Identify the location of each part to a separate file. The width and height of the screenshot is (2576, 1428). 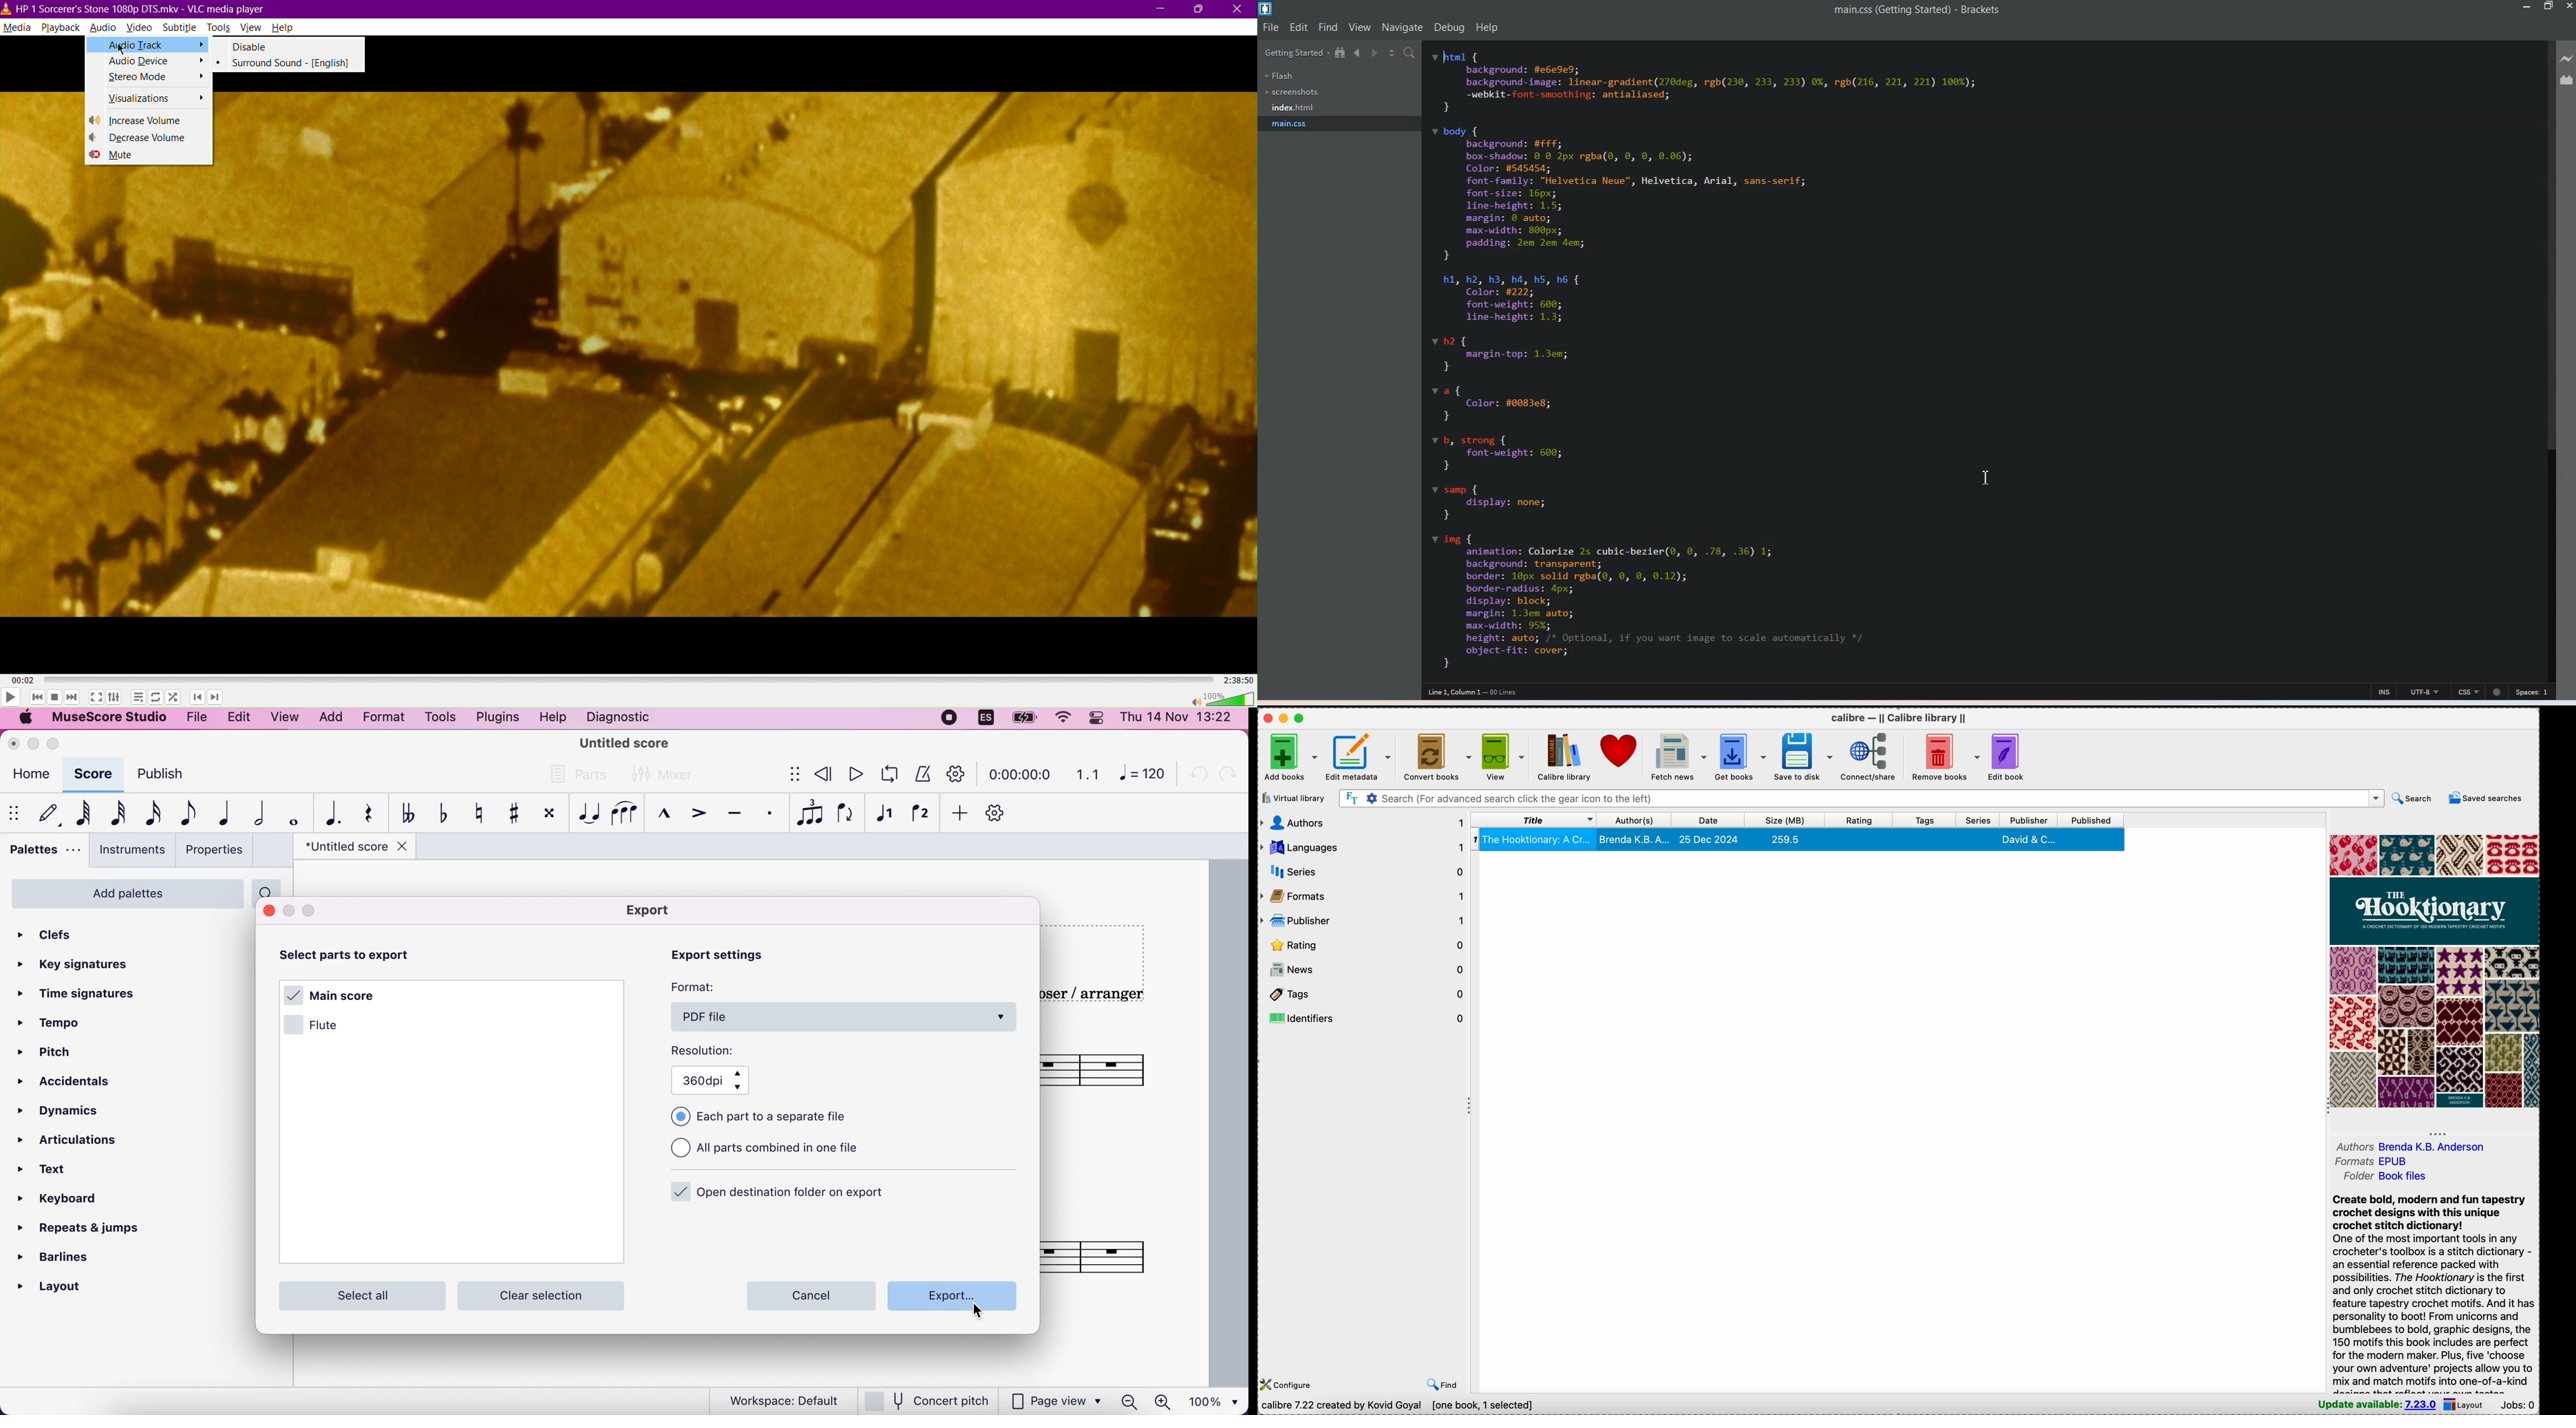
(764, 1117).